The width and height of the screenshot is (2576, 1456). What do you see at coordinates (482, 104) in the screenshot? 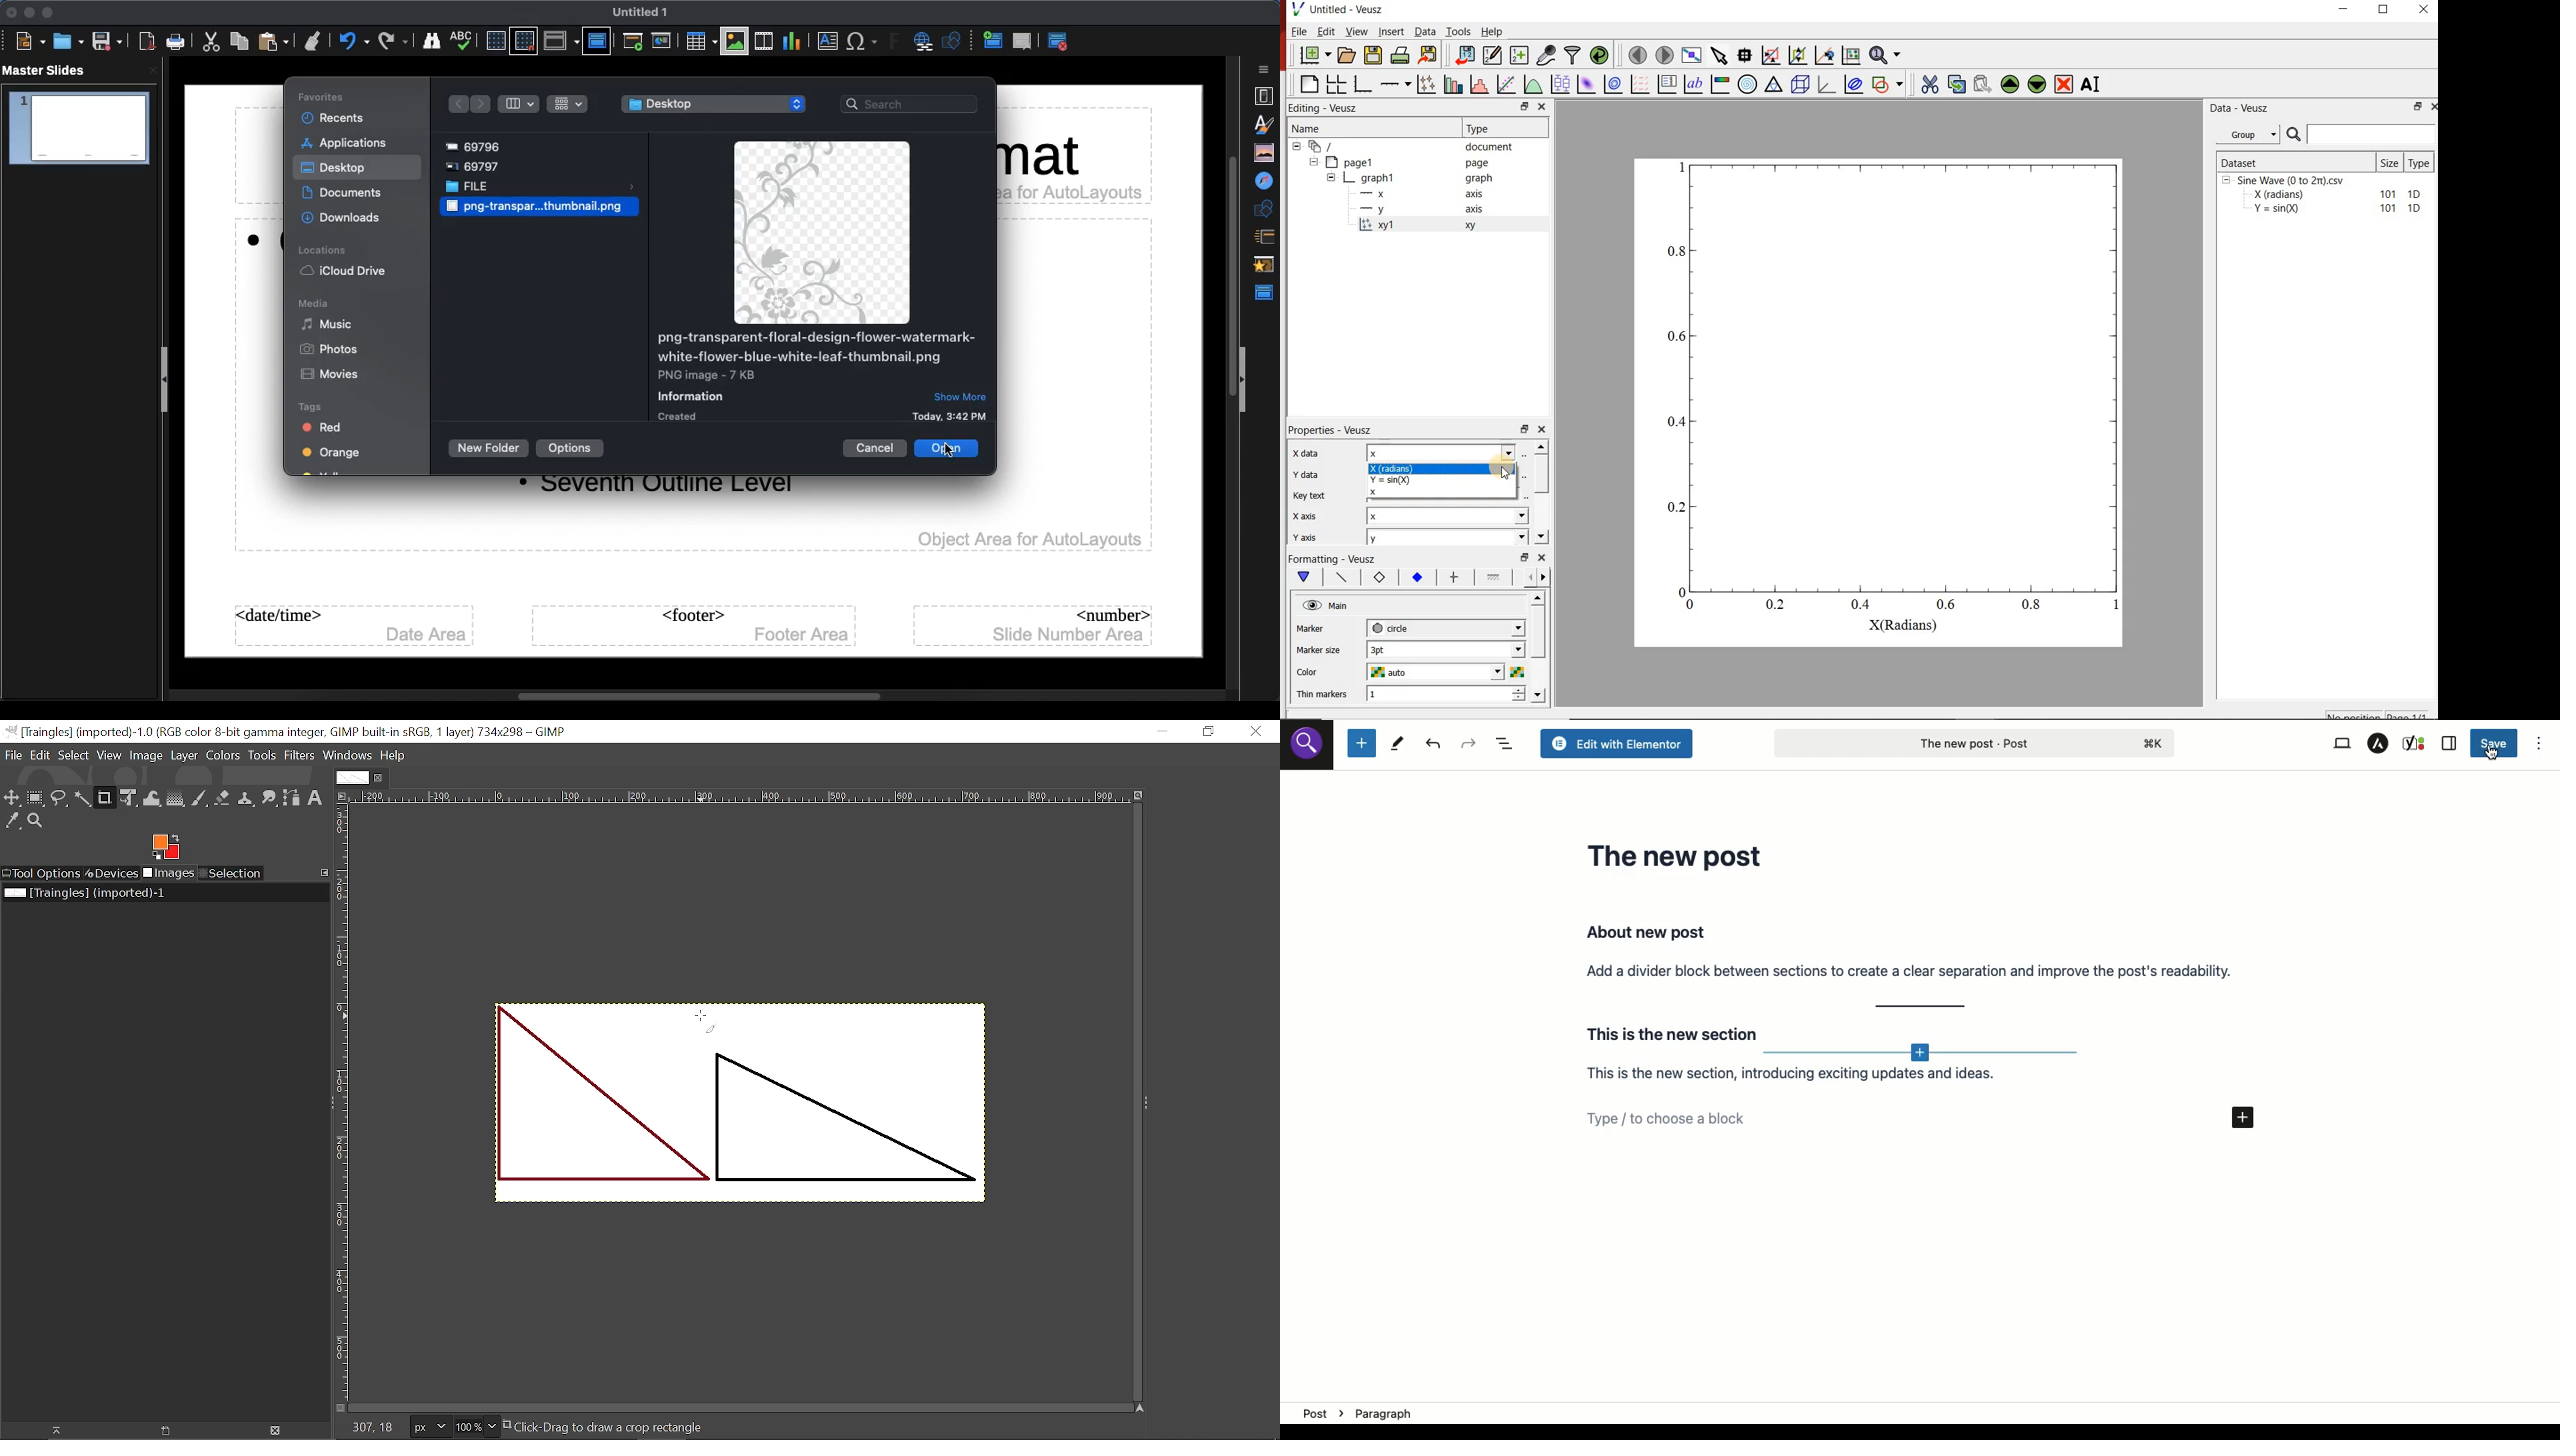
I see `Forward` at bounding box center [482, 104].